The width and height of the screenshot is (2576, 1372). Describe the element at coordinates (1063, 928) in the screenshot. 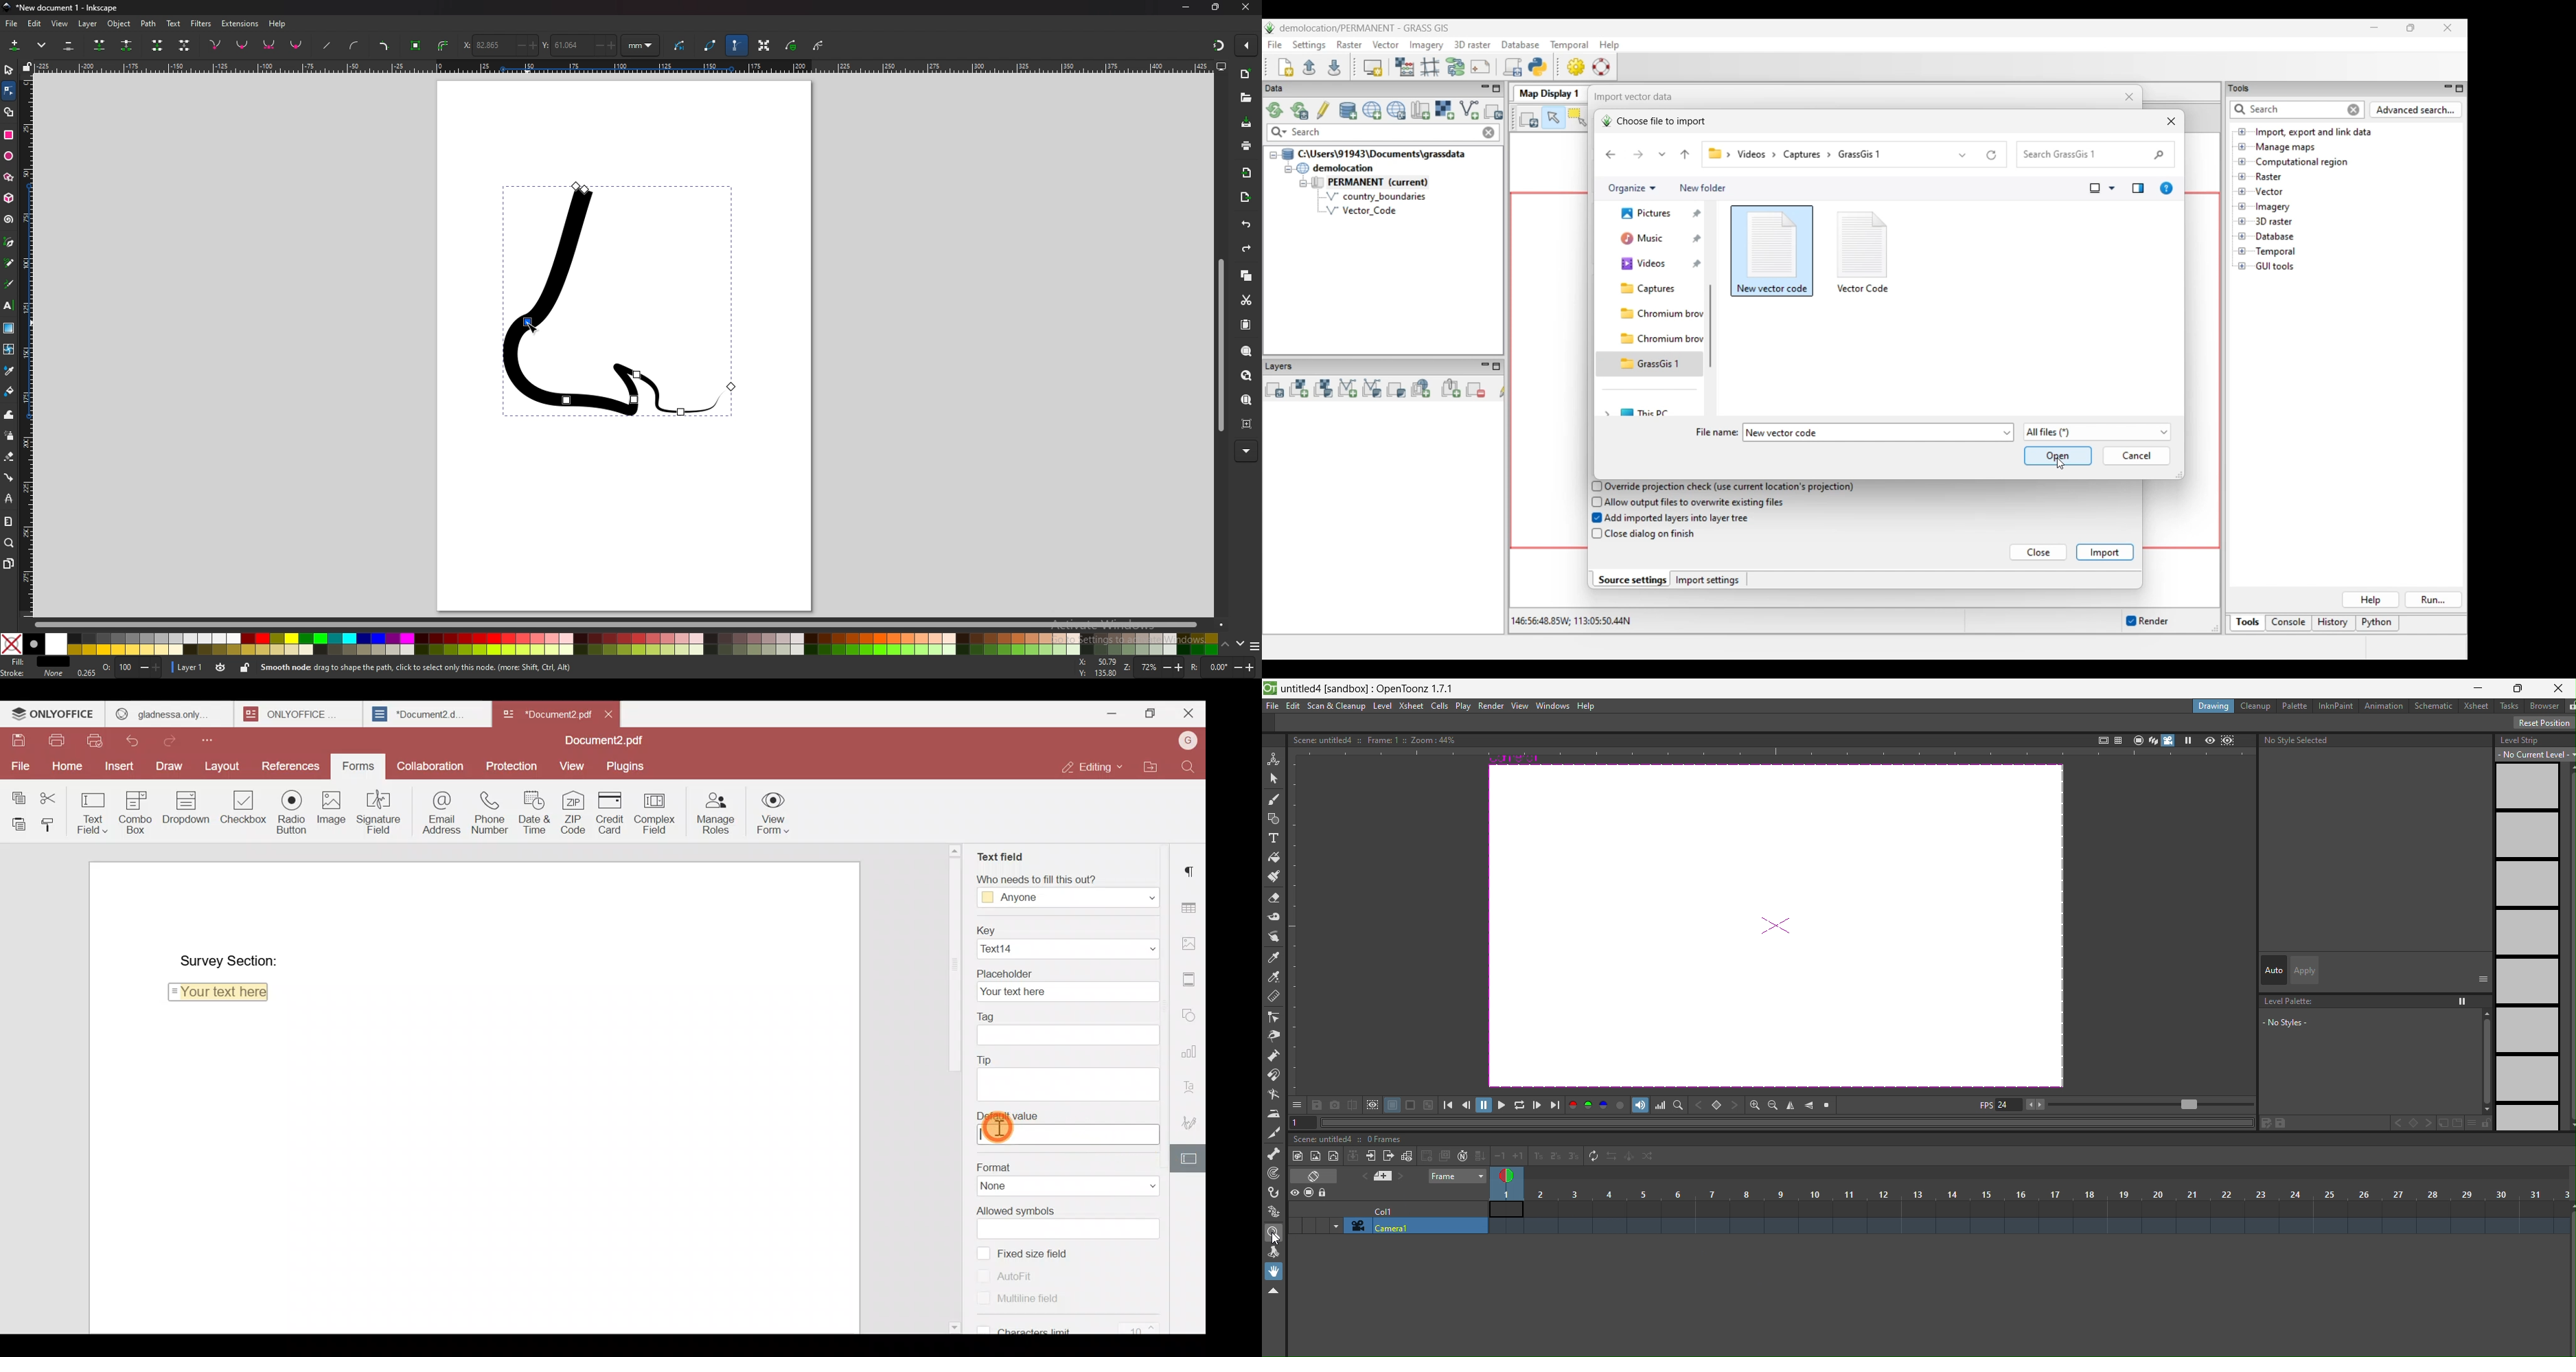

I see `Key` at that location.